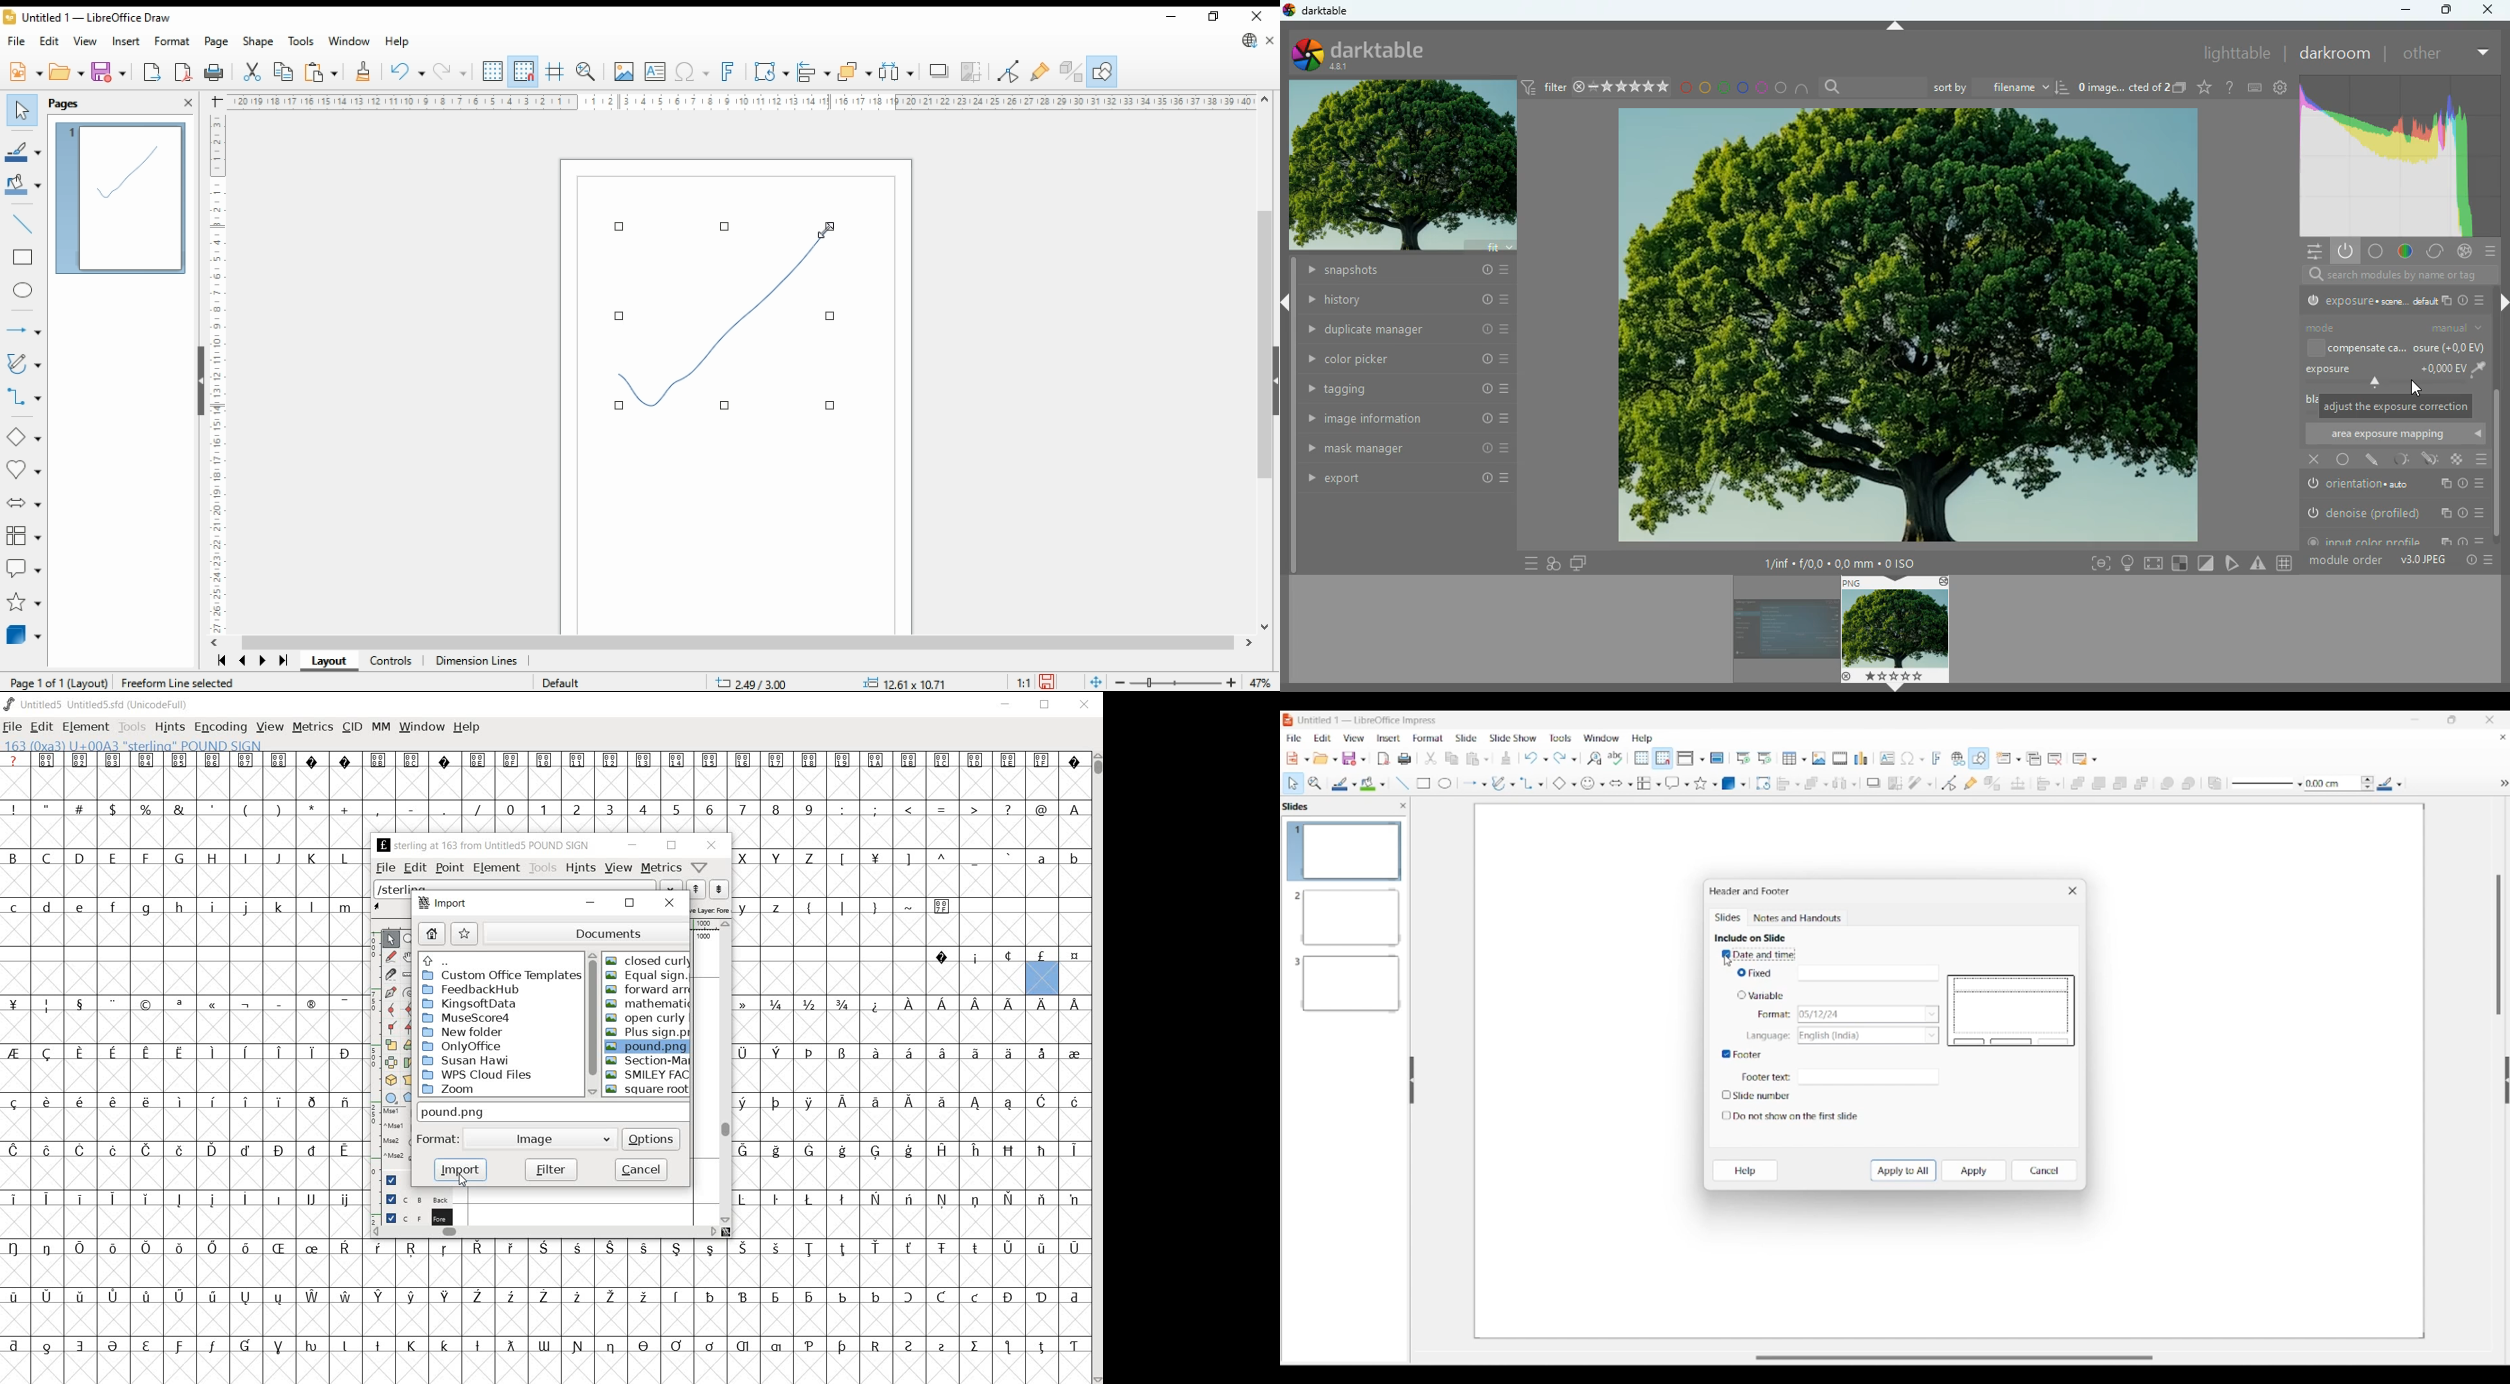  I want to click on Select option highlighted, so click(1293, 784).